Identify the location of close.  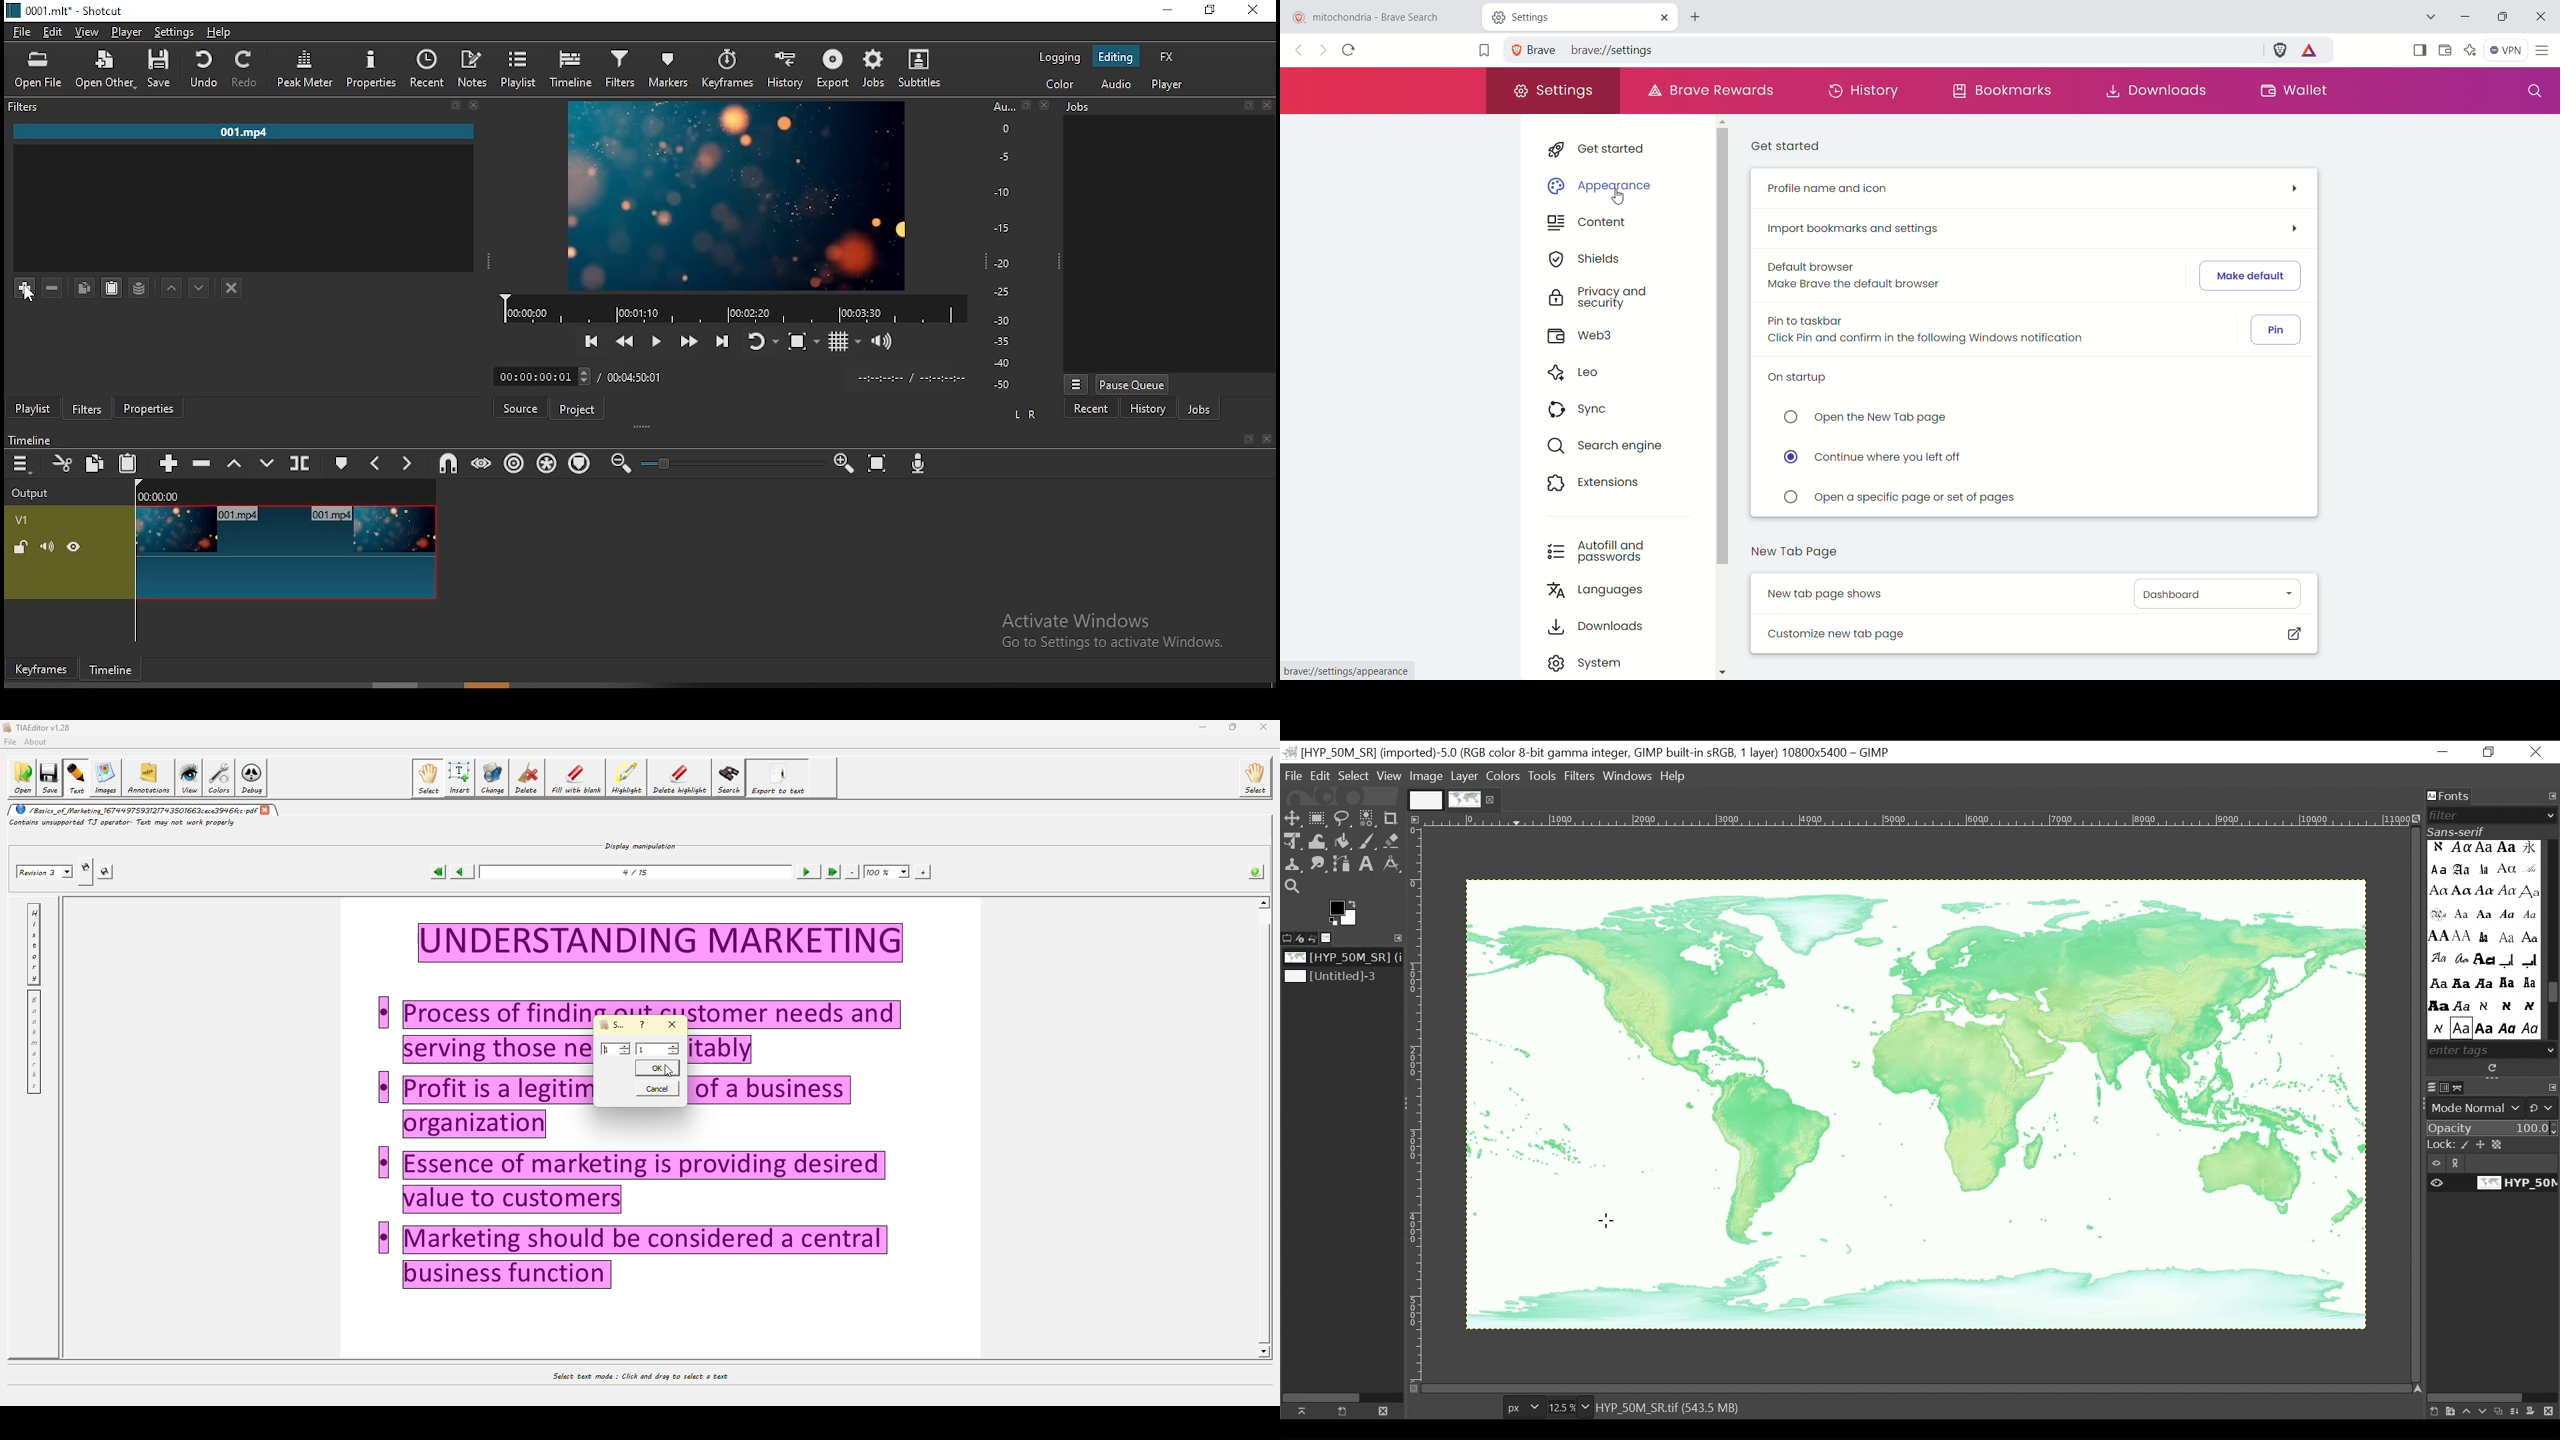
(1267, 440).